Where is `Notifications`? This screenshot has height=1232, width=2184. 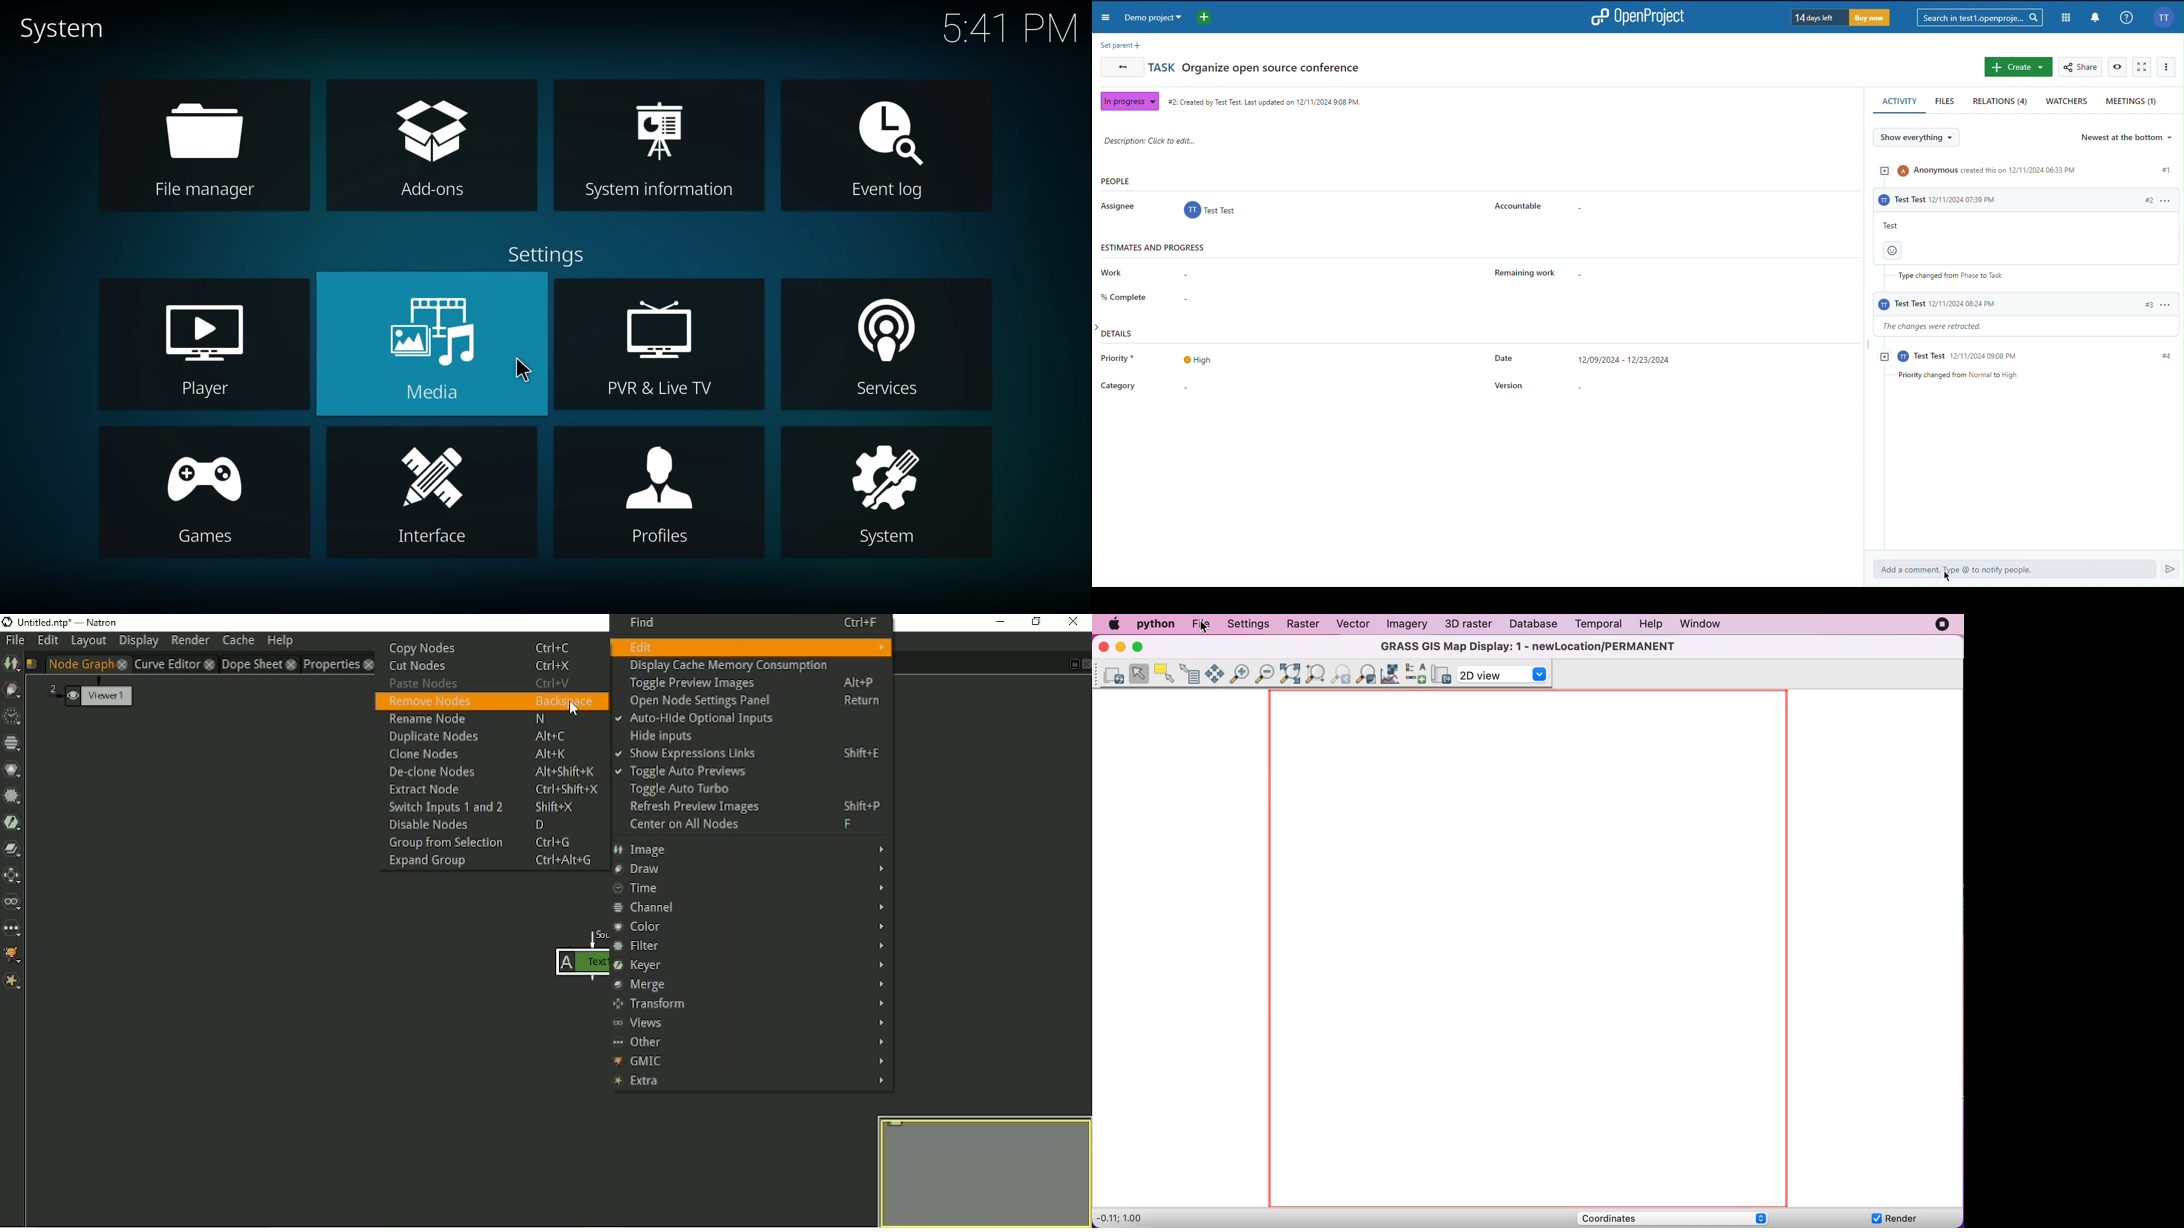
Notifications is located at coordinates (2094, 17).